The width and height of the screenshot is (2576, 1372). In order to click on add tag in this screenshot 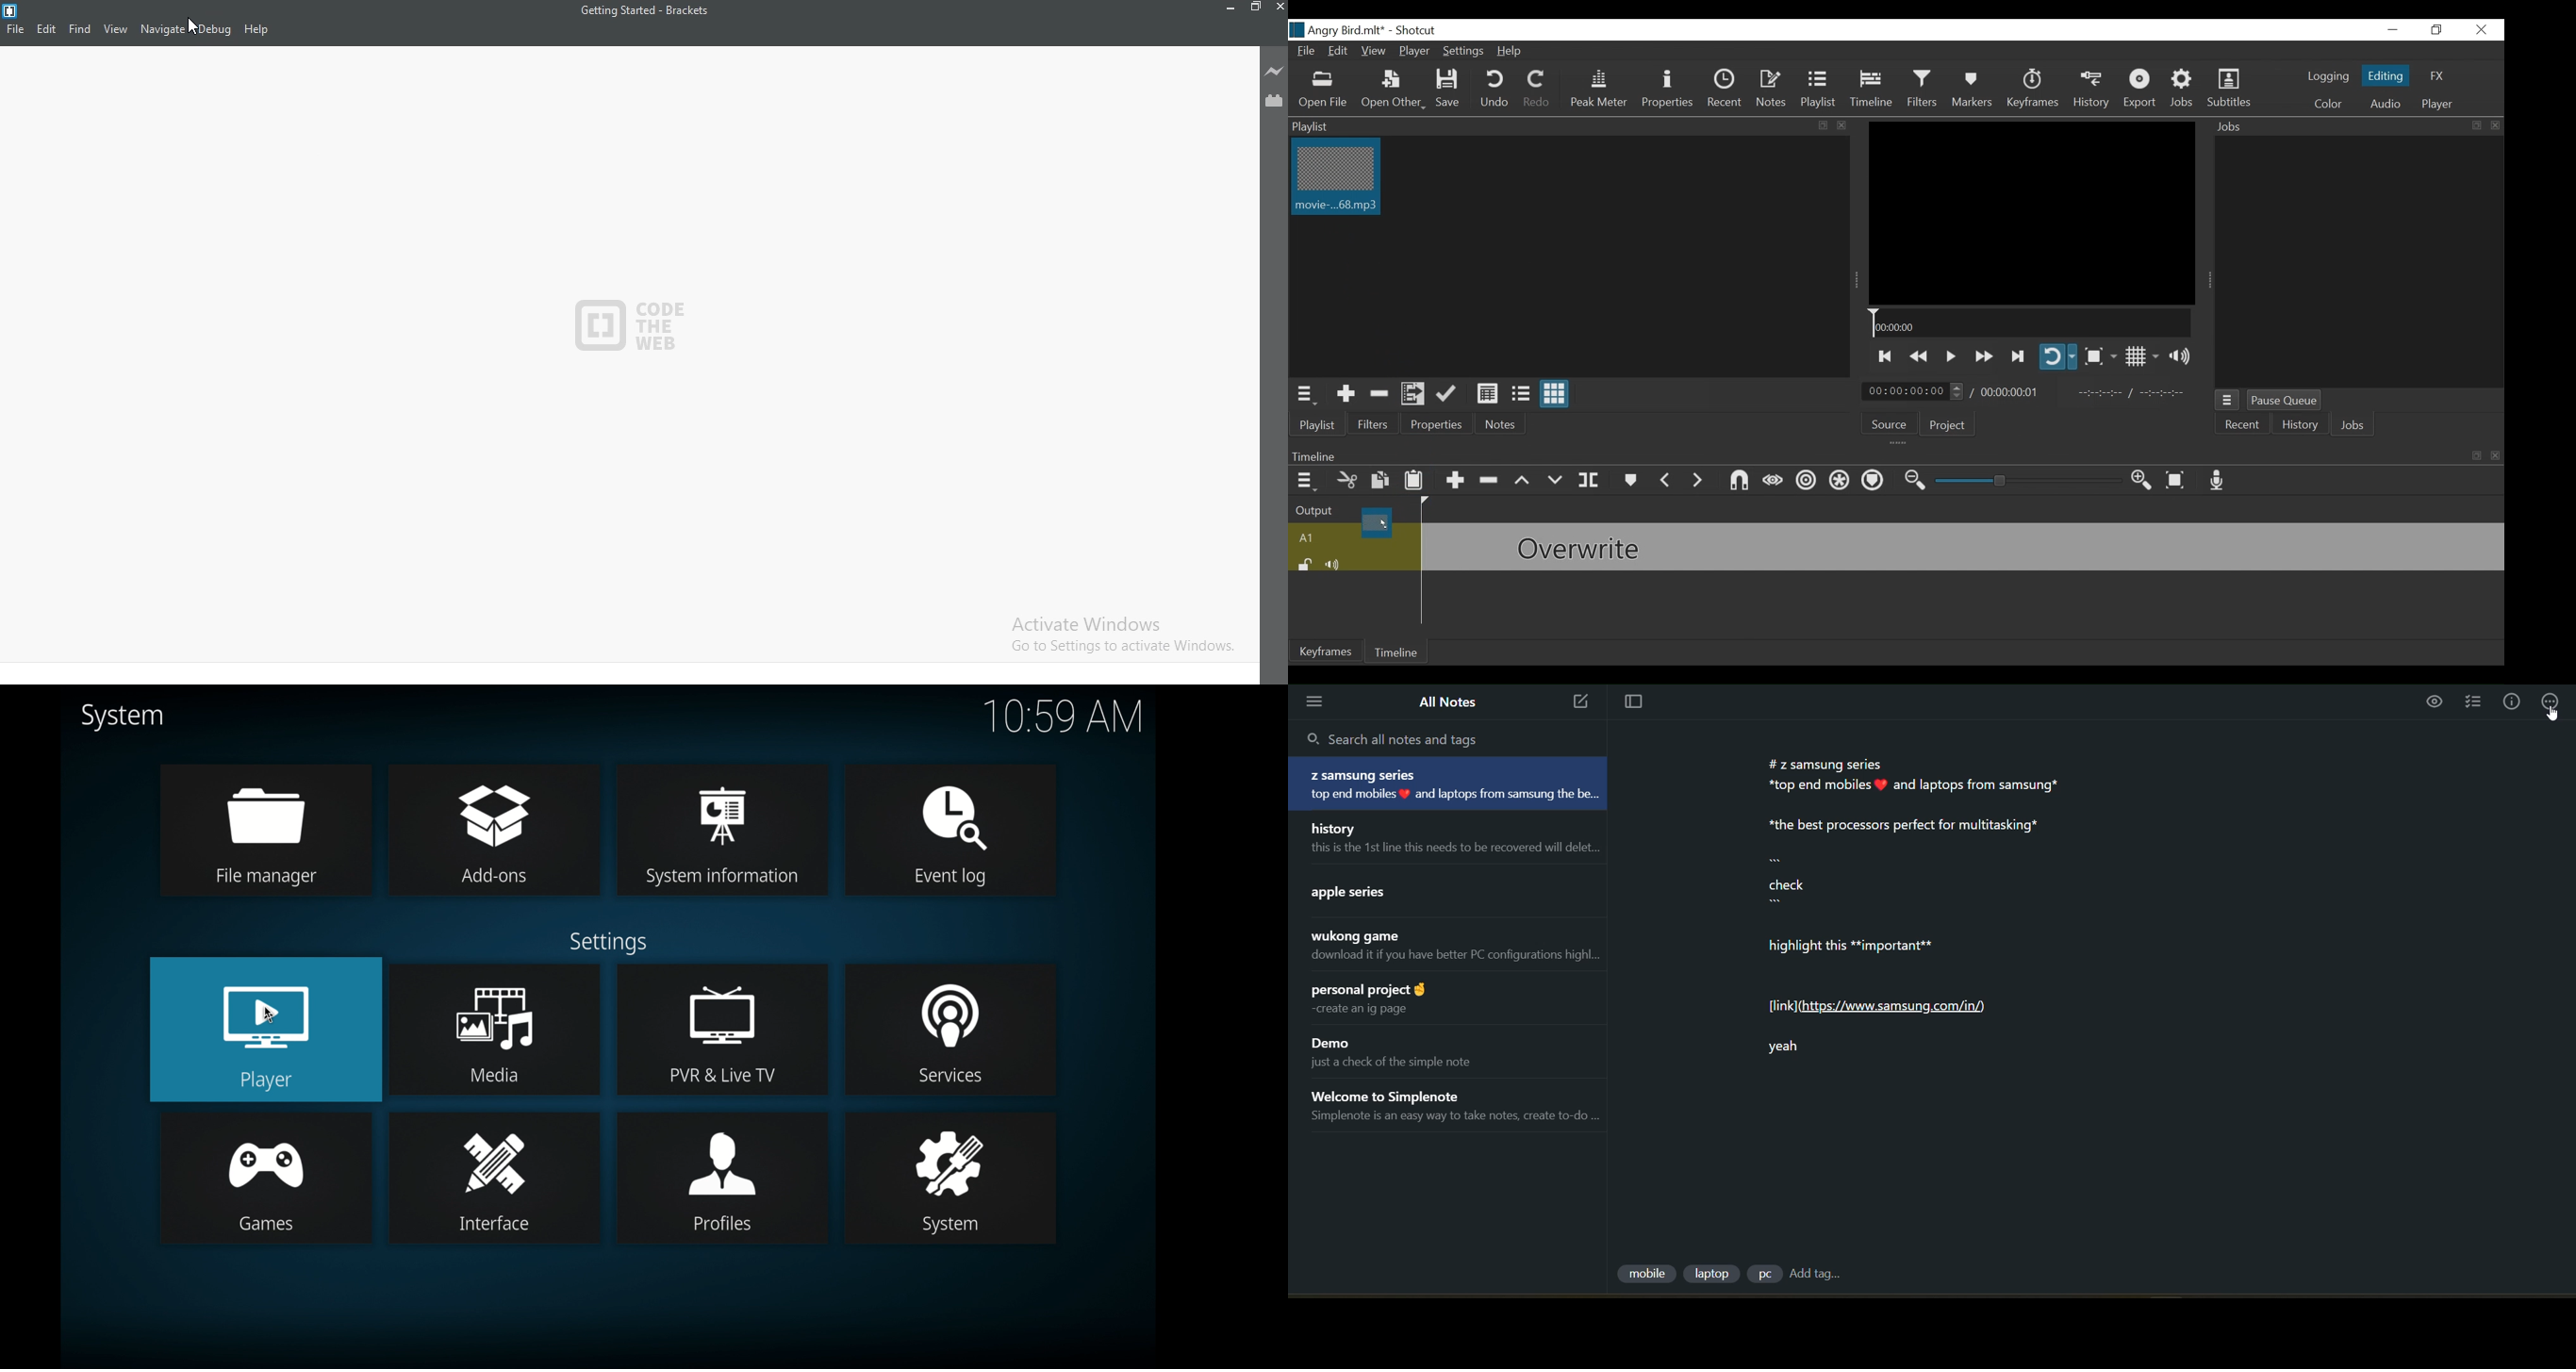, I will do `click(1814, 1275)`.